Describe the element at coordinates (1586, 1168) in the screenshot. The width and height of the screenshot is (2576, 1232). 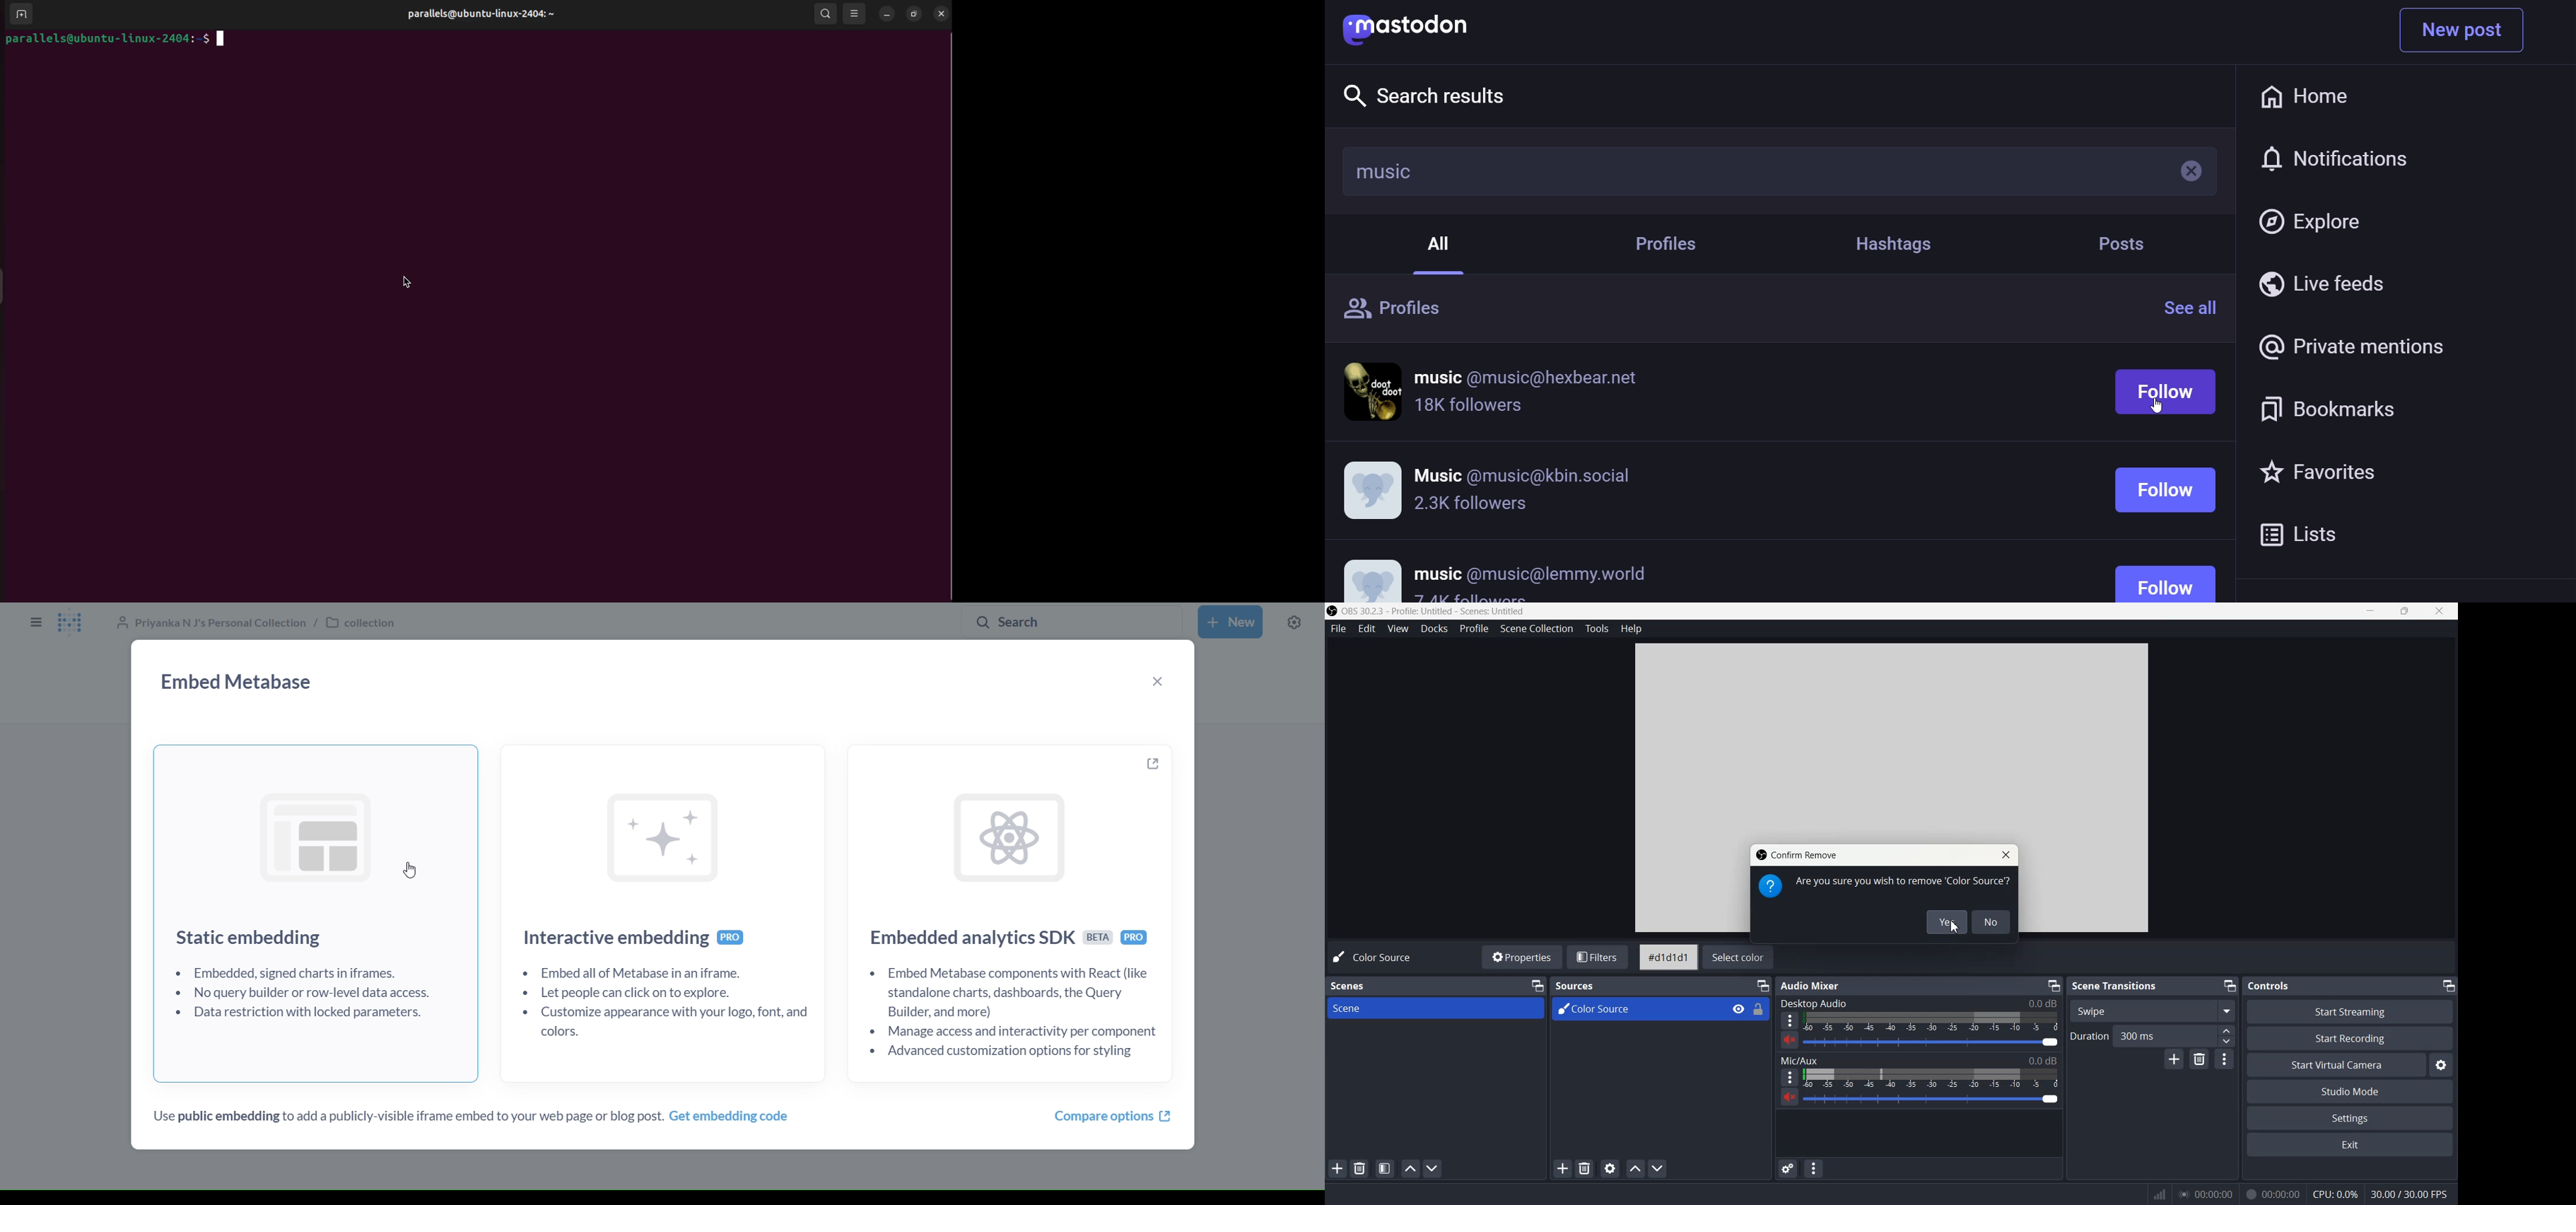
I see `Remove selected Source` at that location.